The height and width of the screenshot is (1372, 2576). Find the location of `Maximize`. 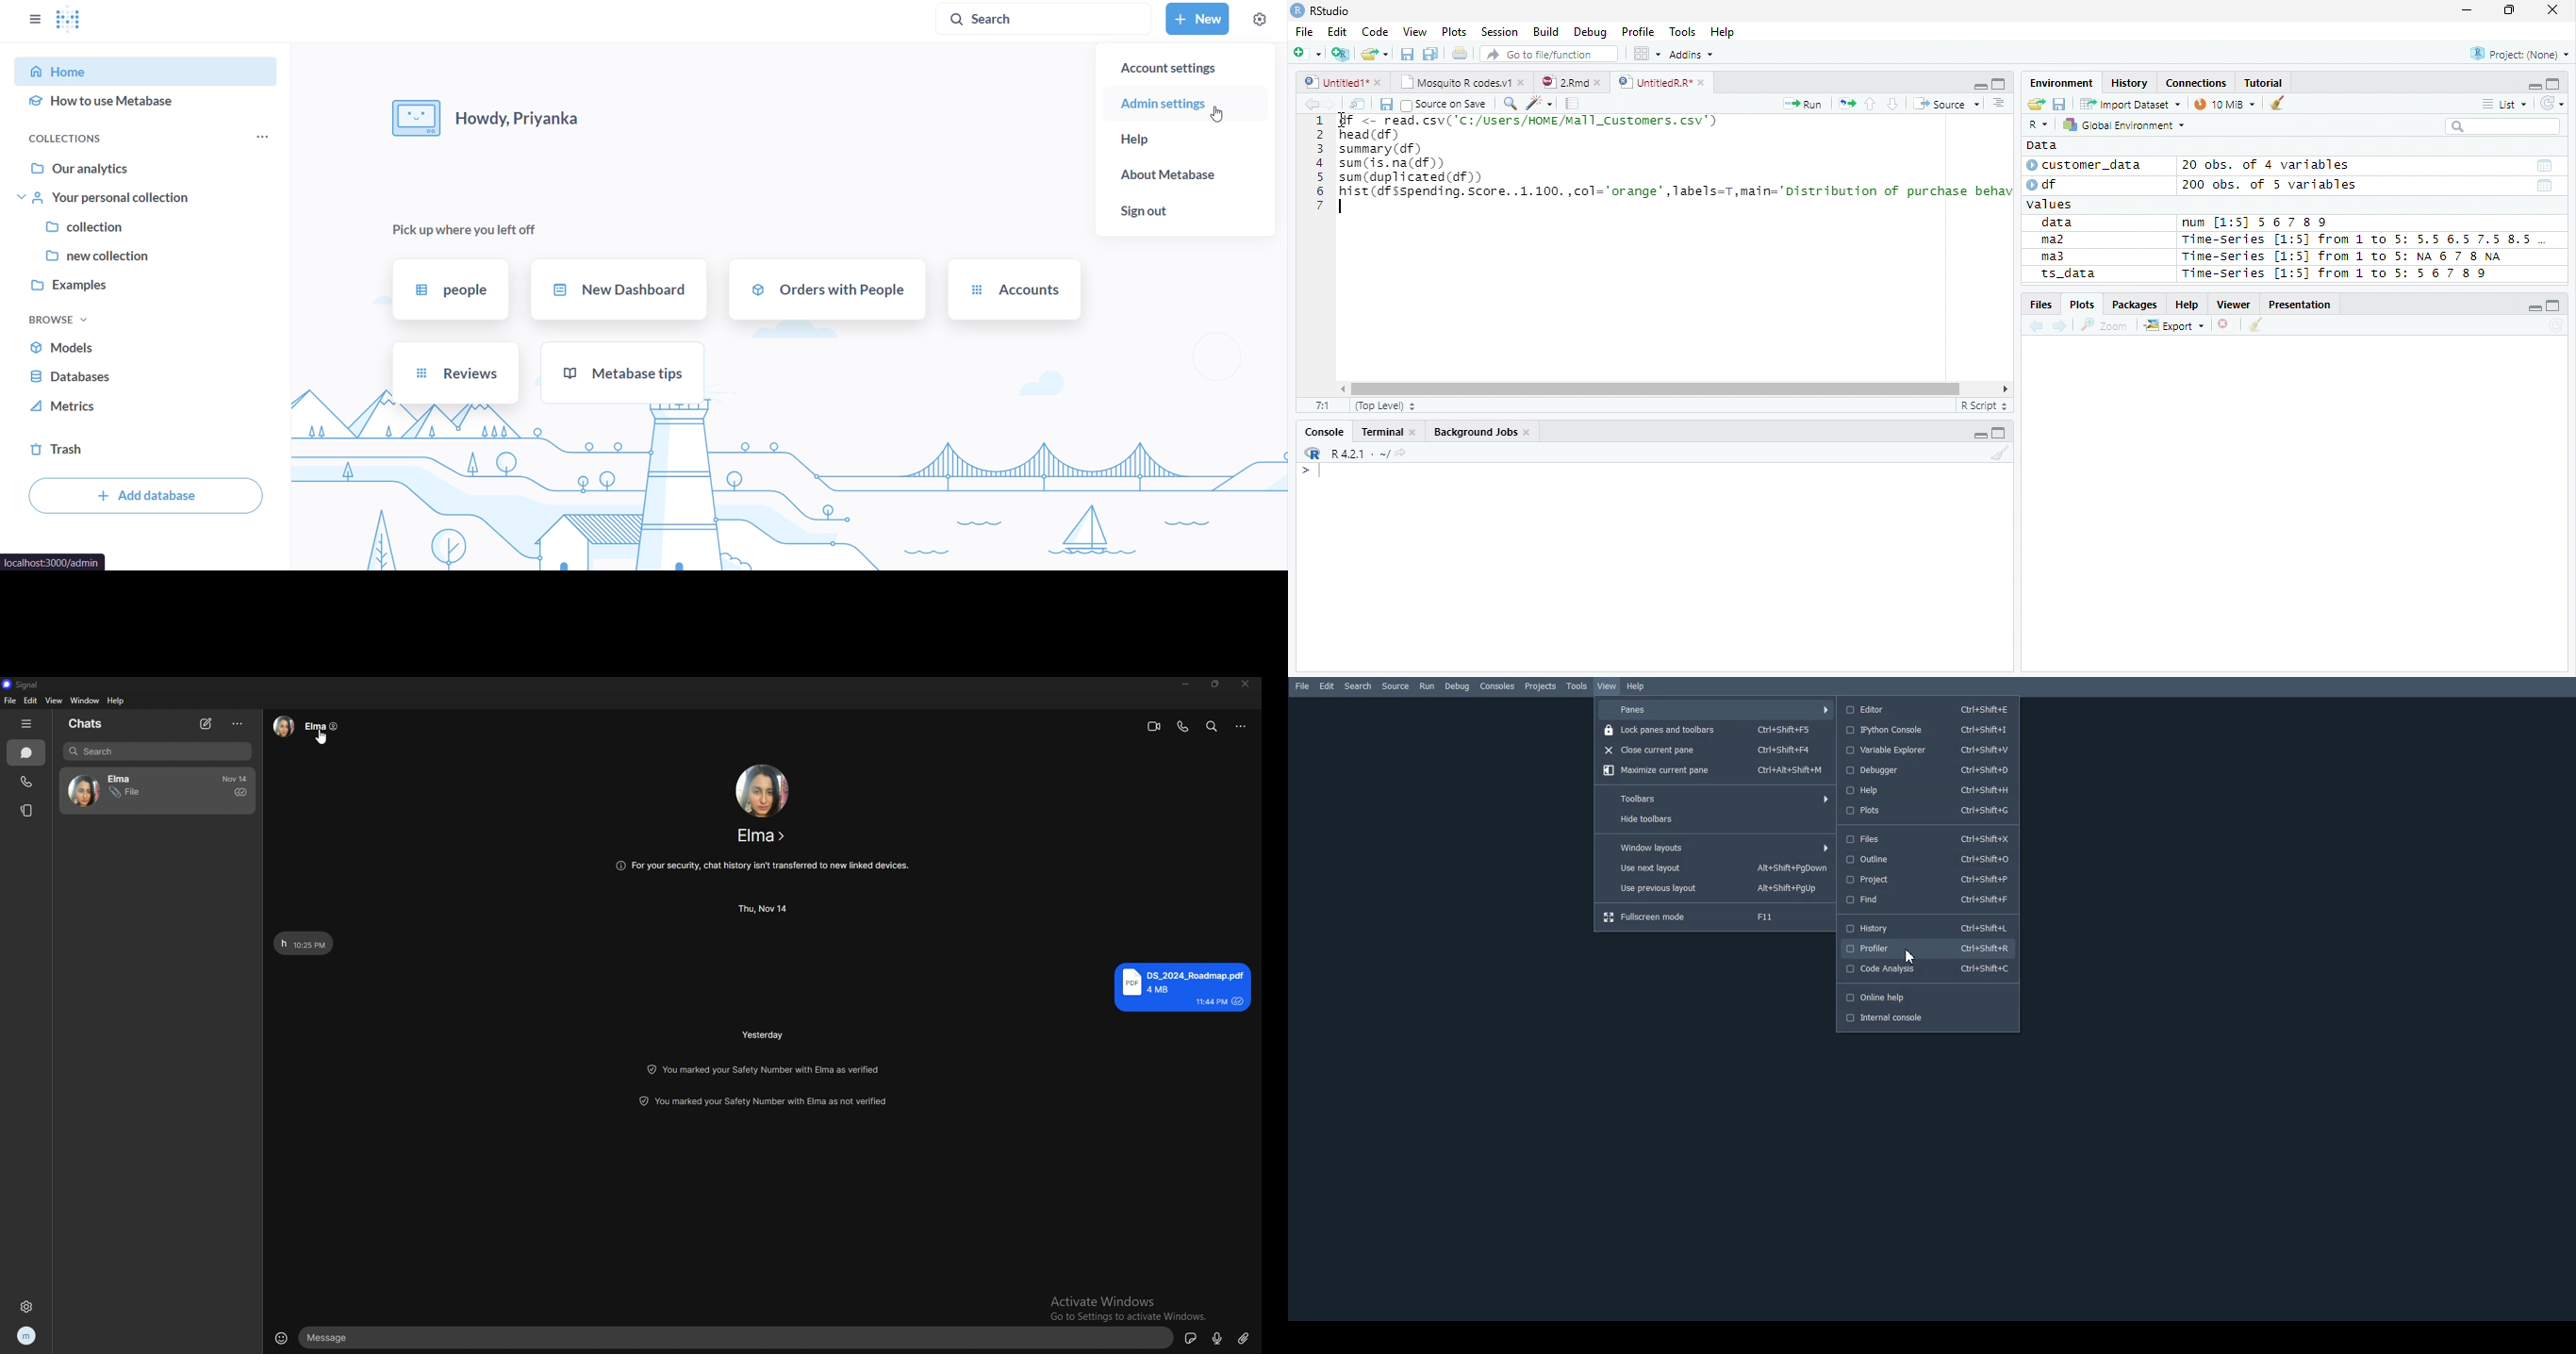

Maximize is located at coordinates (2555, 305).